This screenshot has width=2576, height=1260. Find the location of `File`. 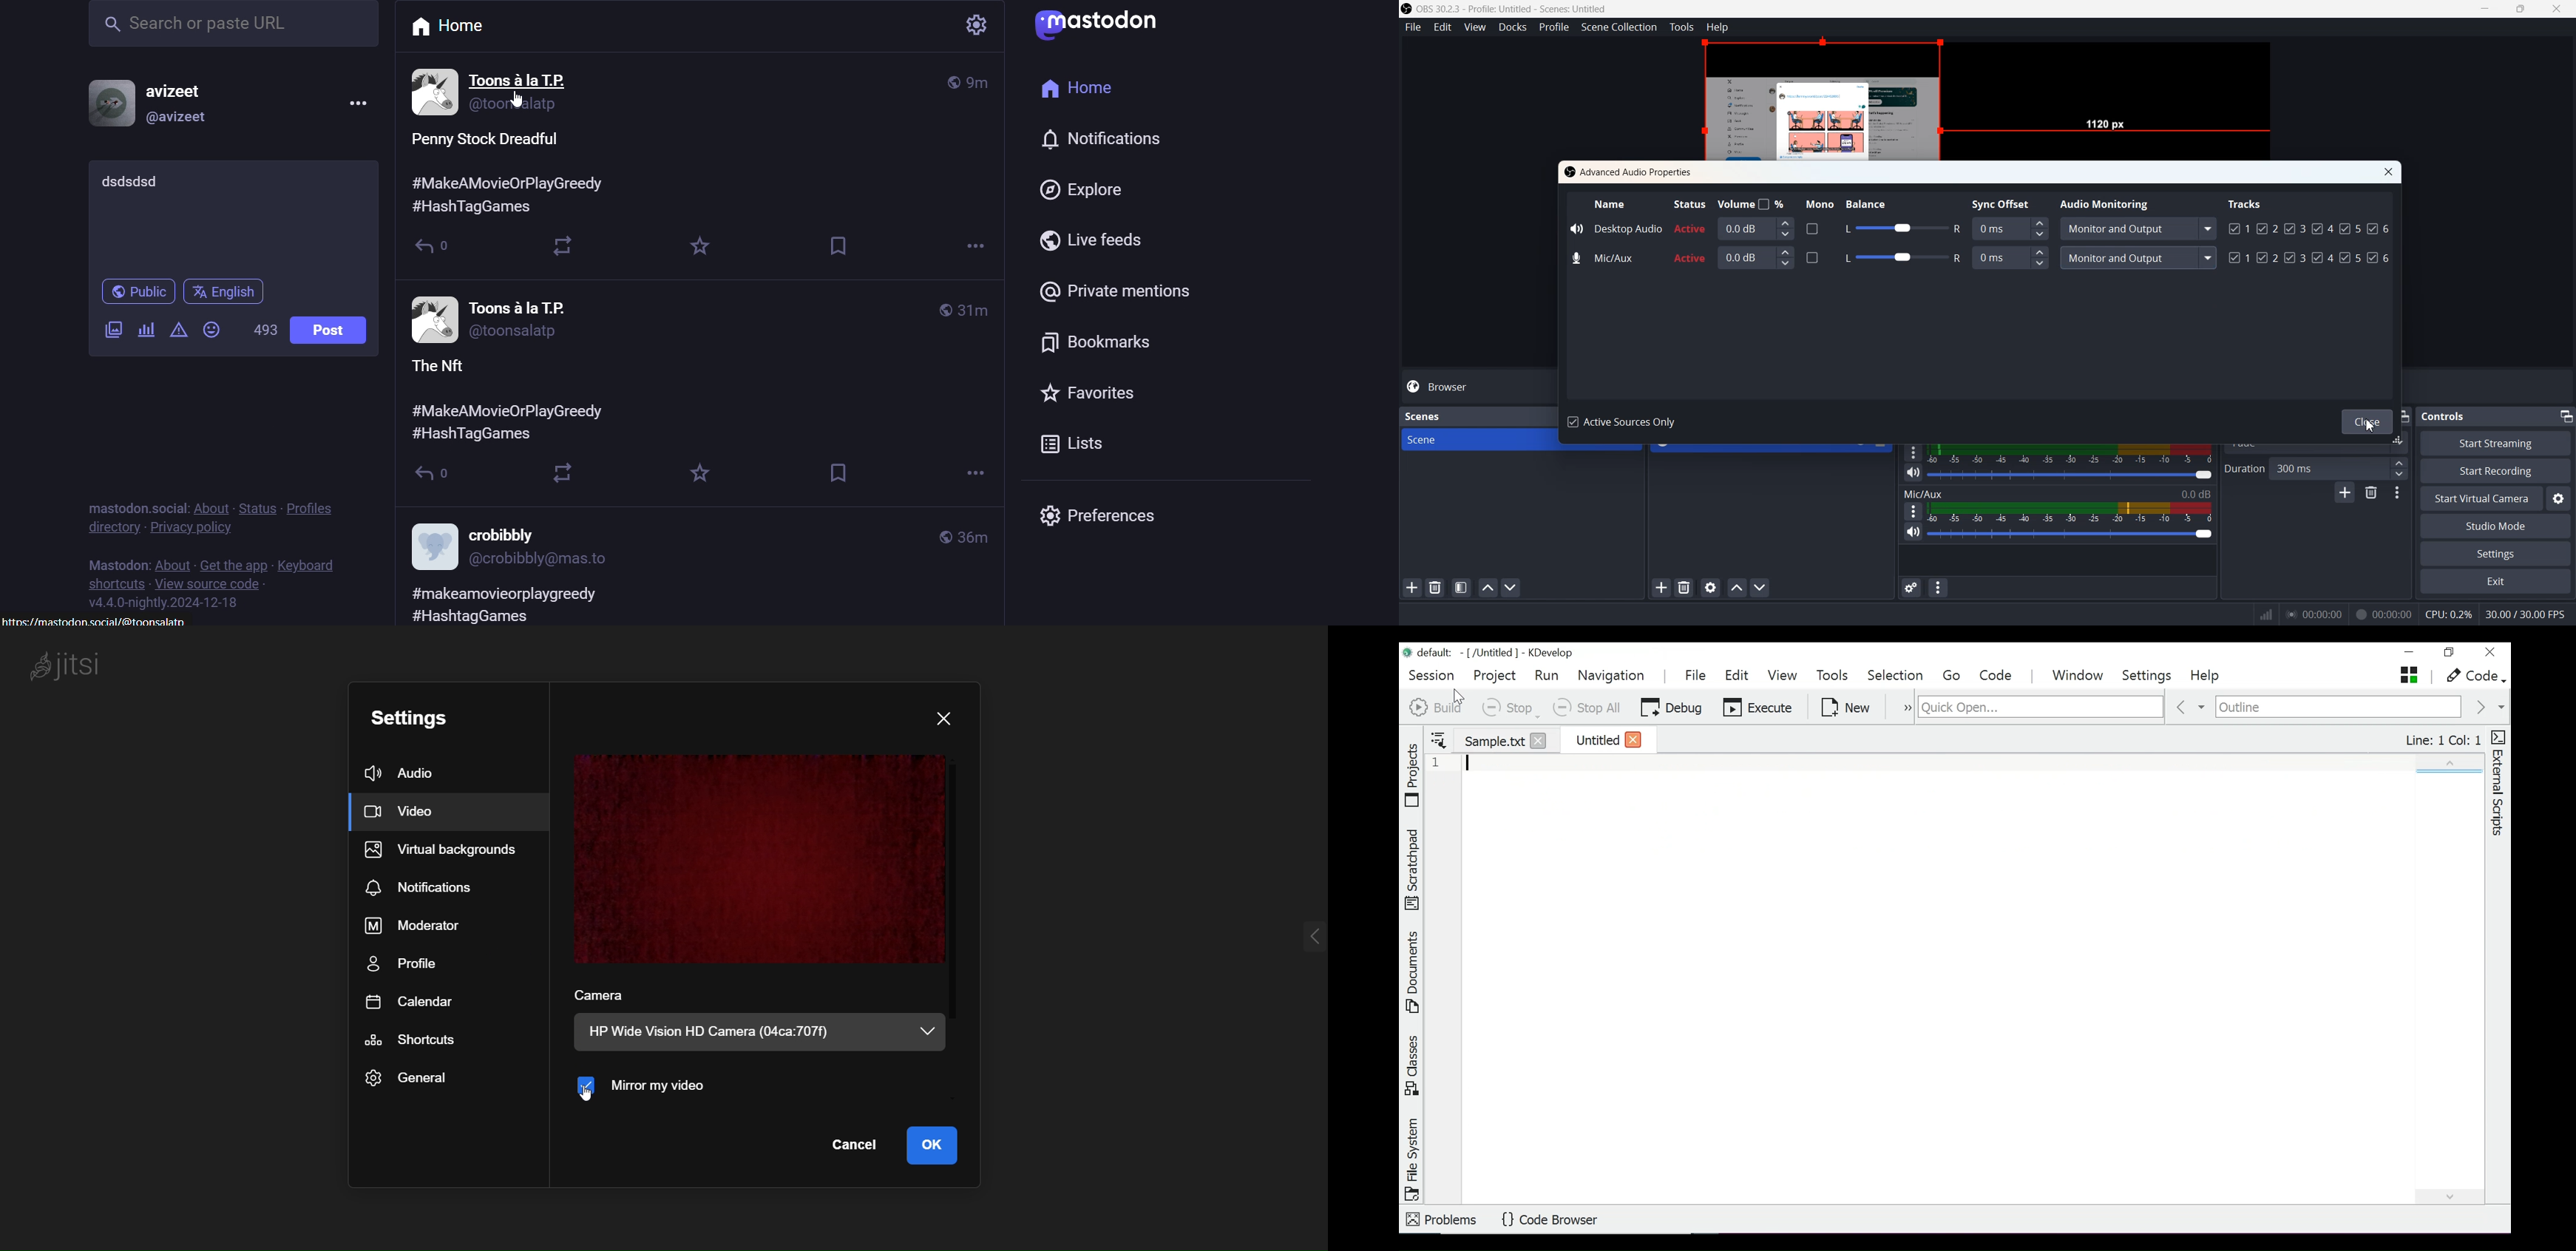

File is located at coordinates (1413, 28).